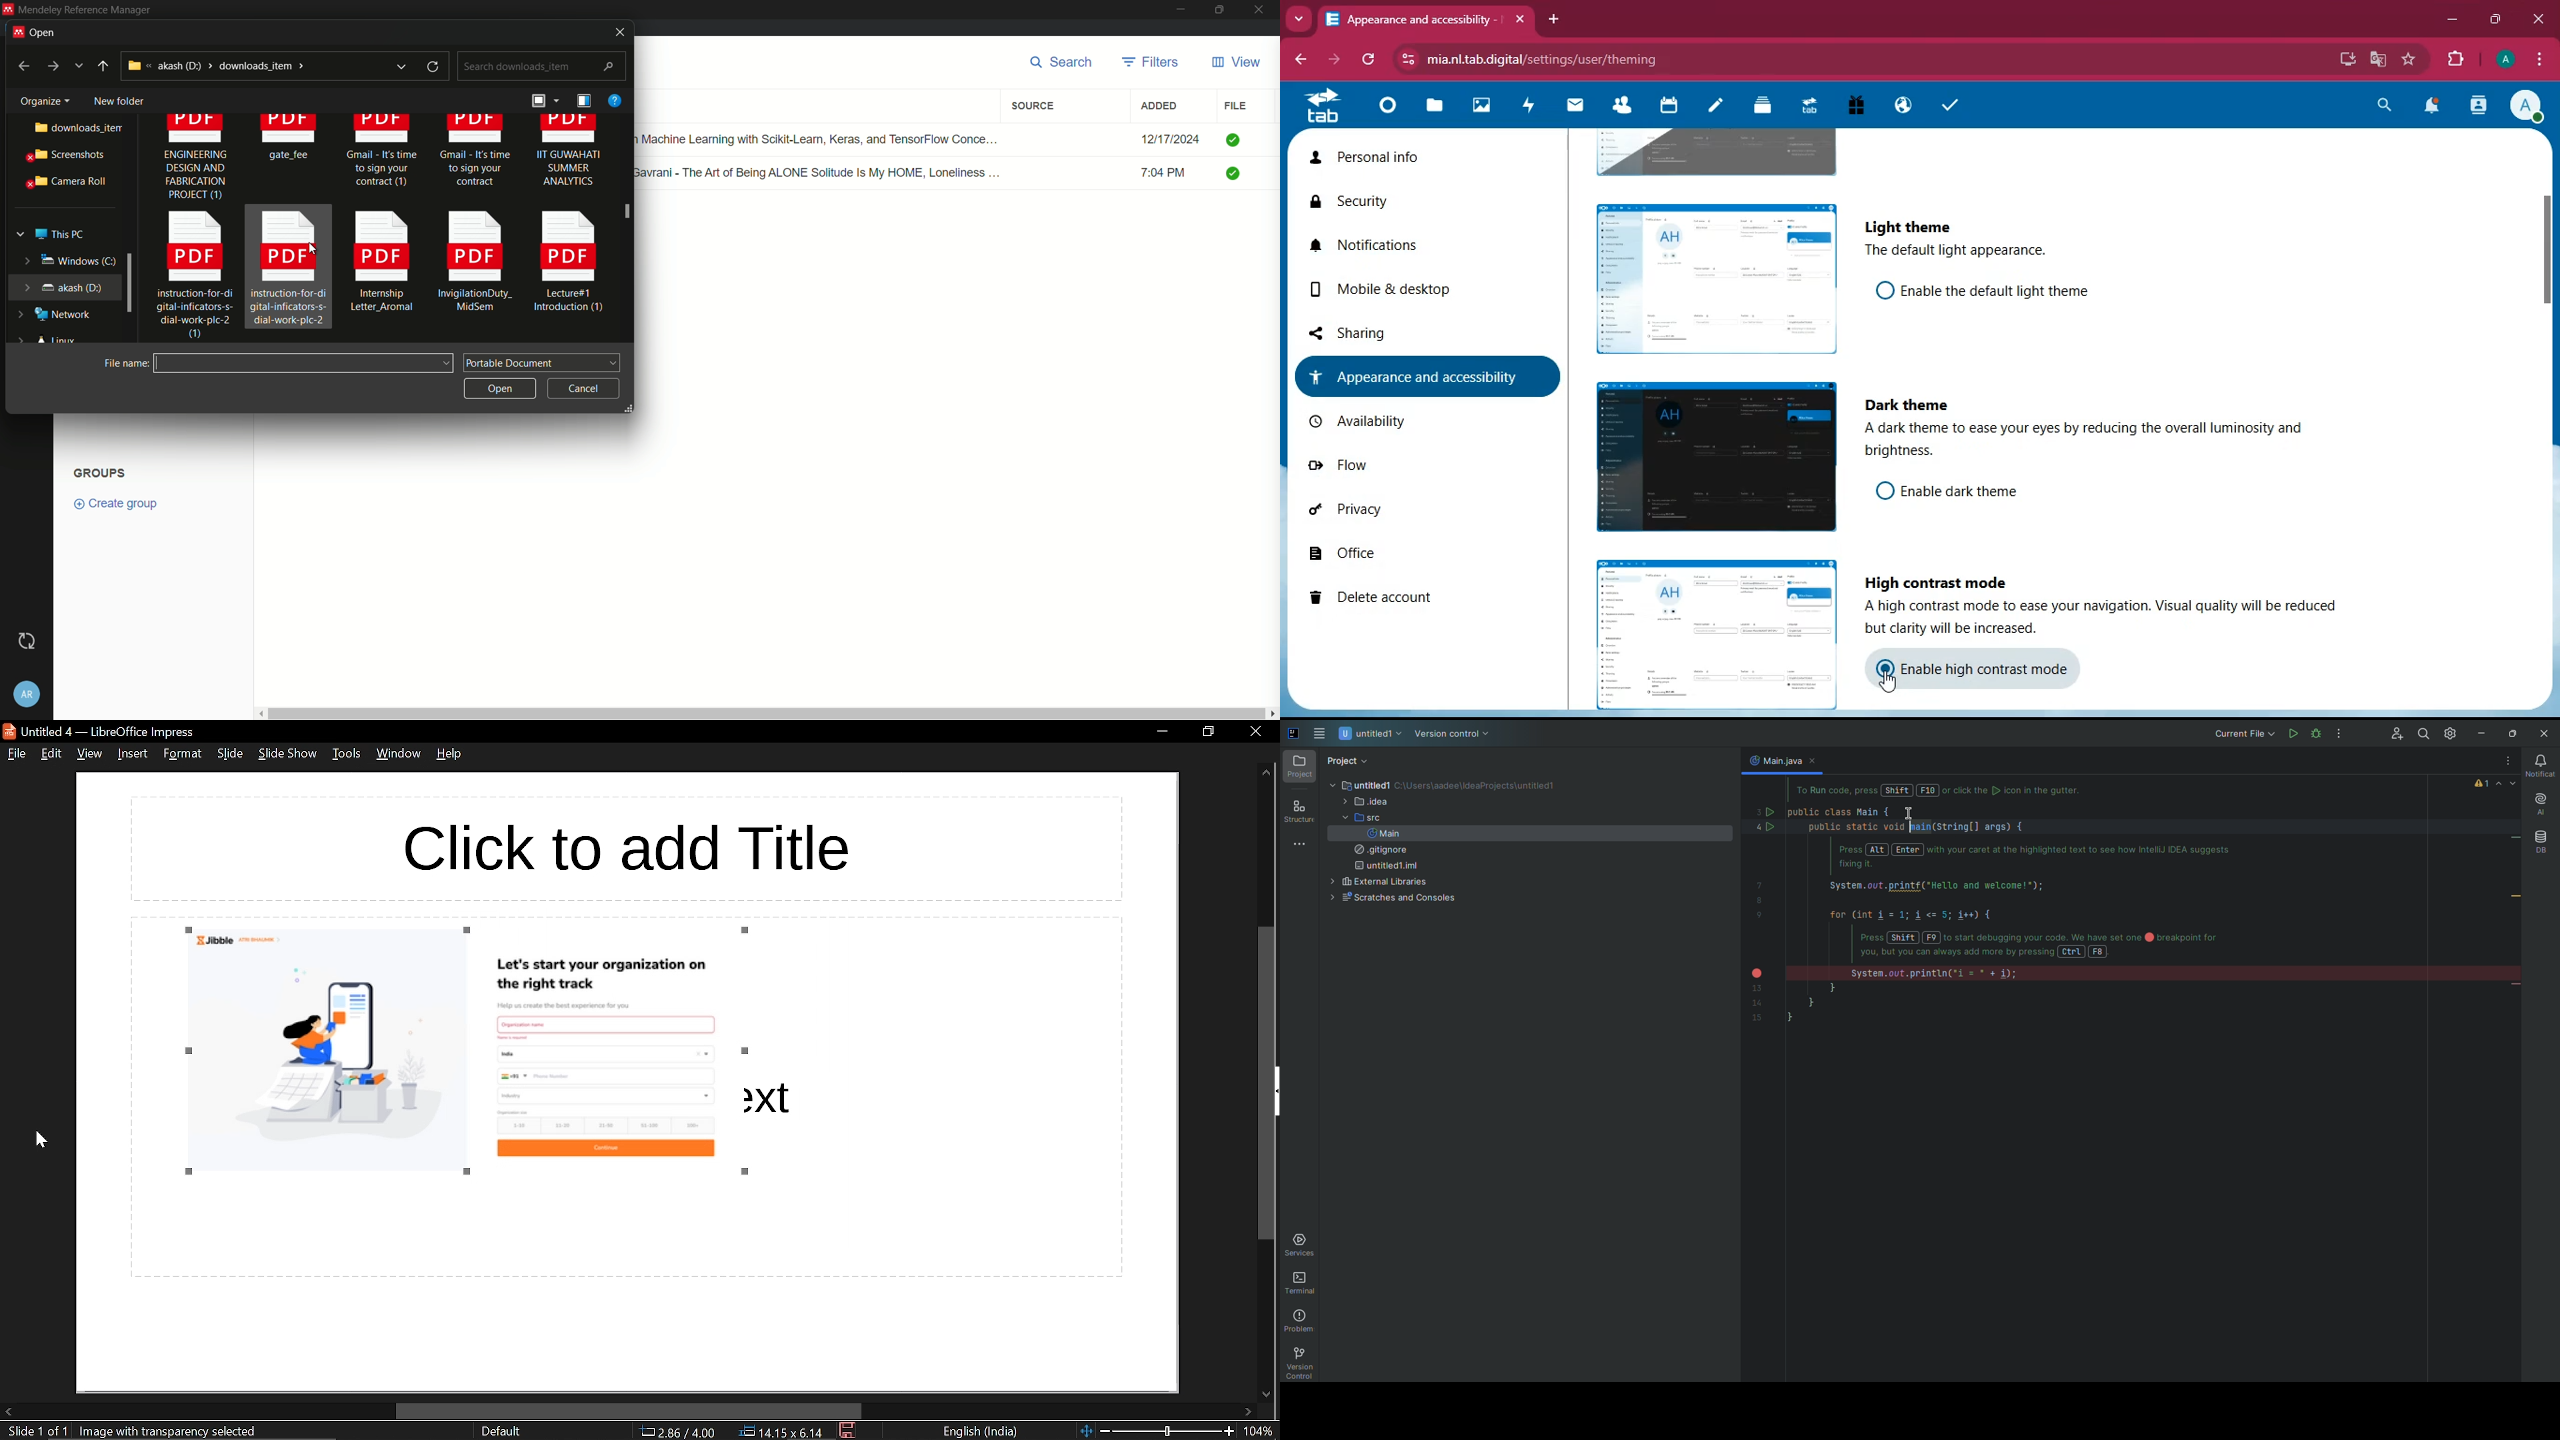 The width and height of the screenshot is (2576, 1456). I want to click on .gitignore, so click(1377, 851).